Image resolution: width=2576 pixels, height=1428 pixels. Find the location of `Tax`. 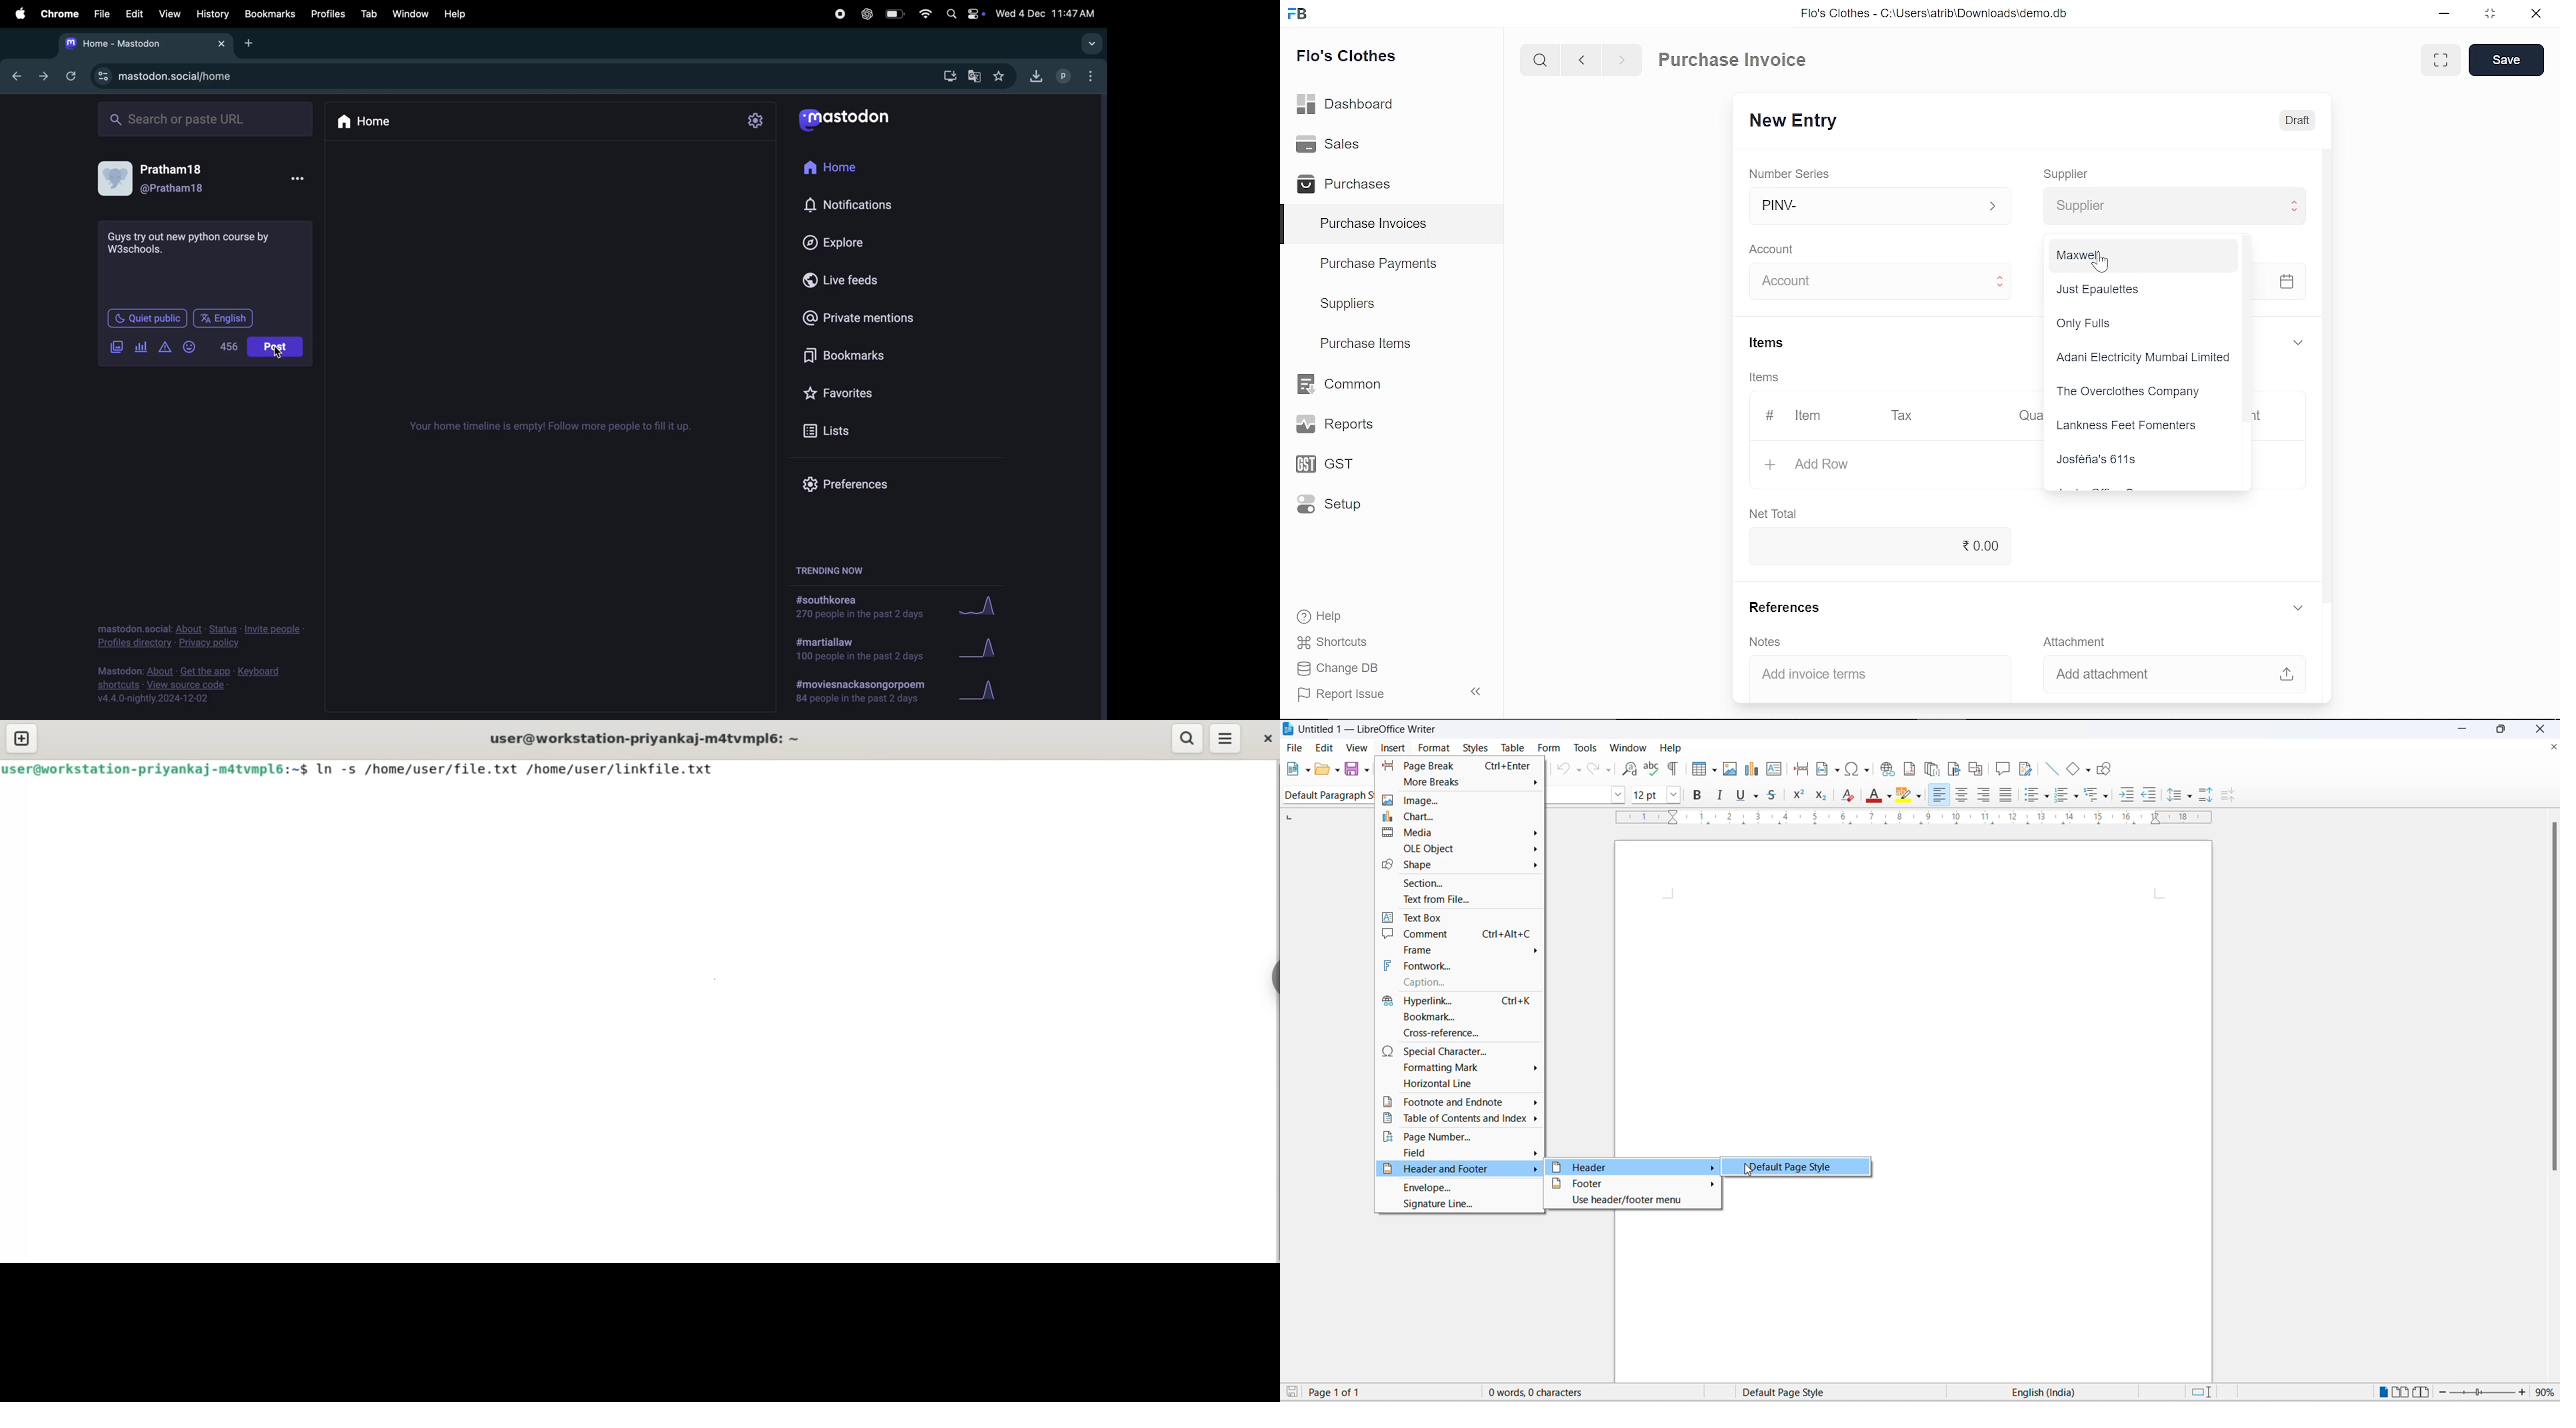

Tax is located at coordinates (1906, 416).